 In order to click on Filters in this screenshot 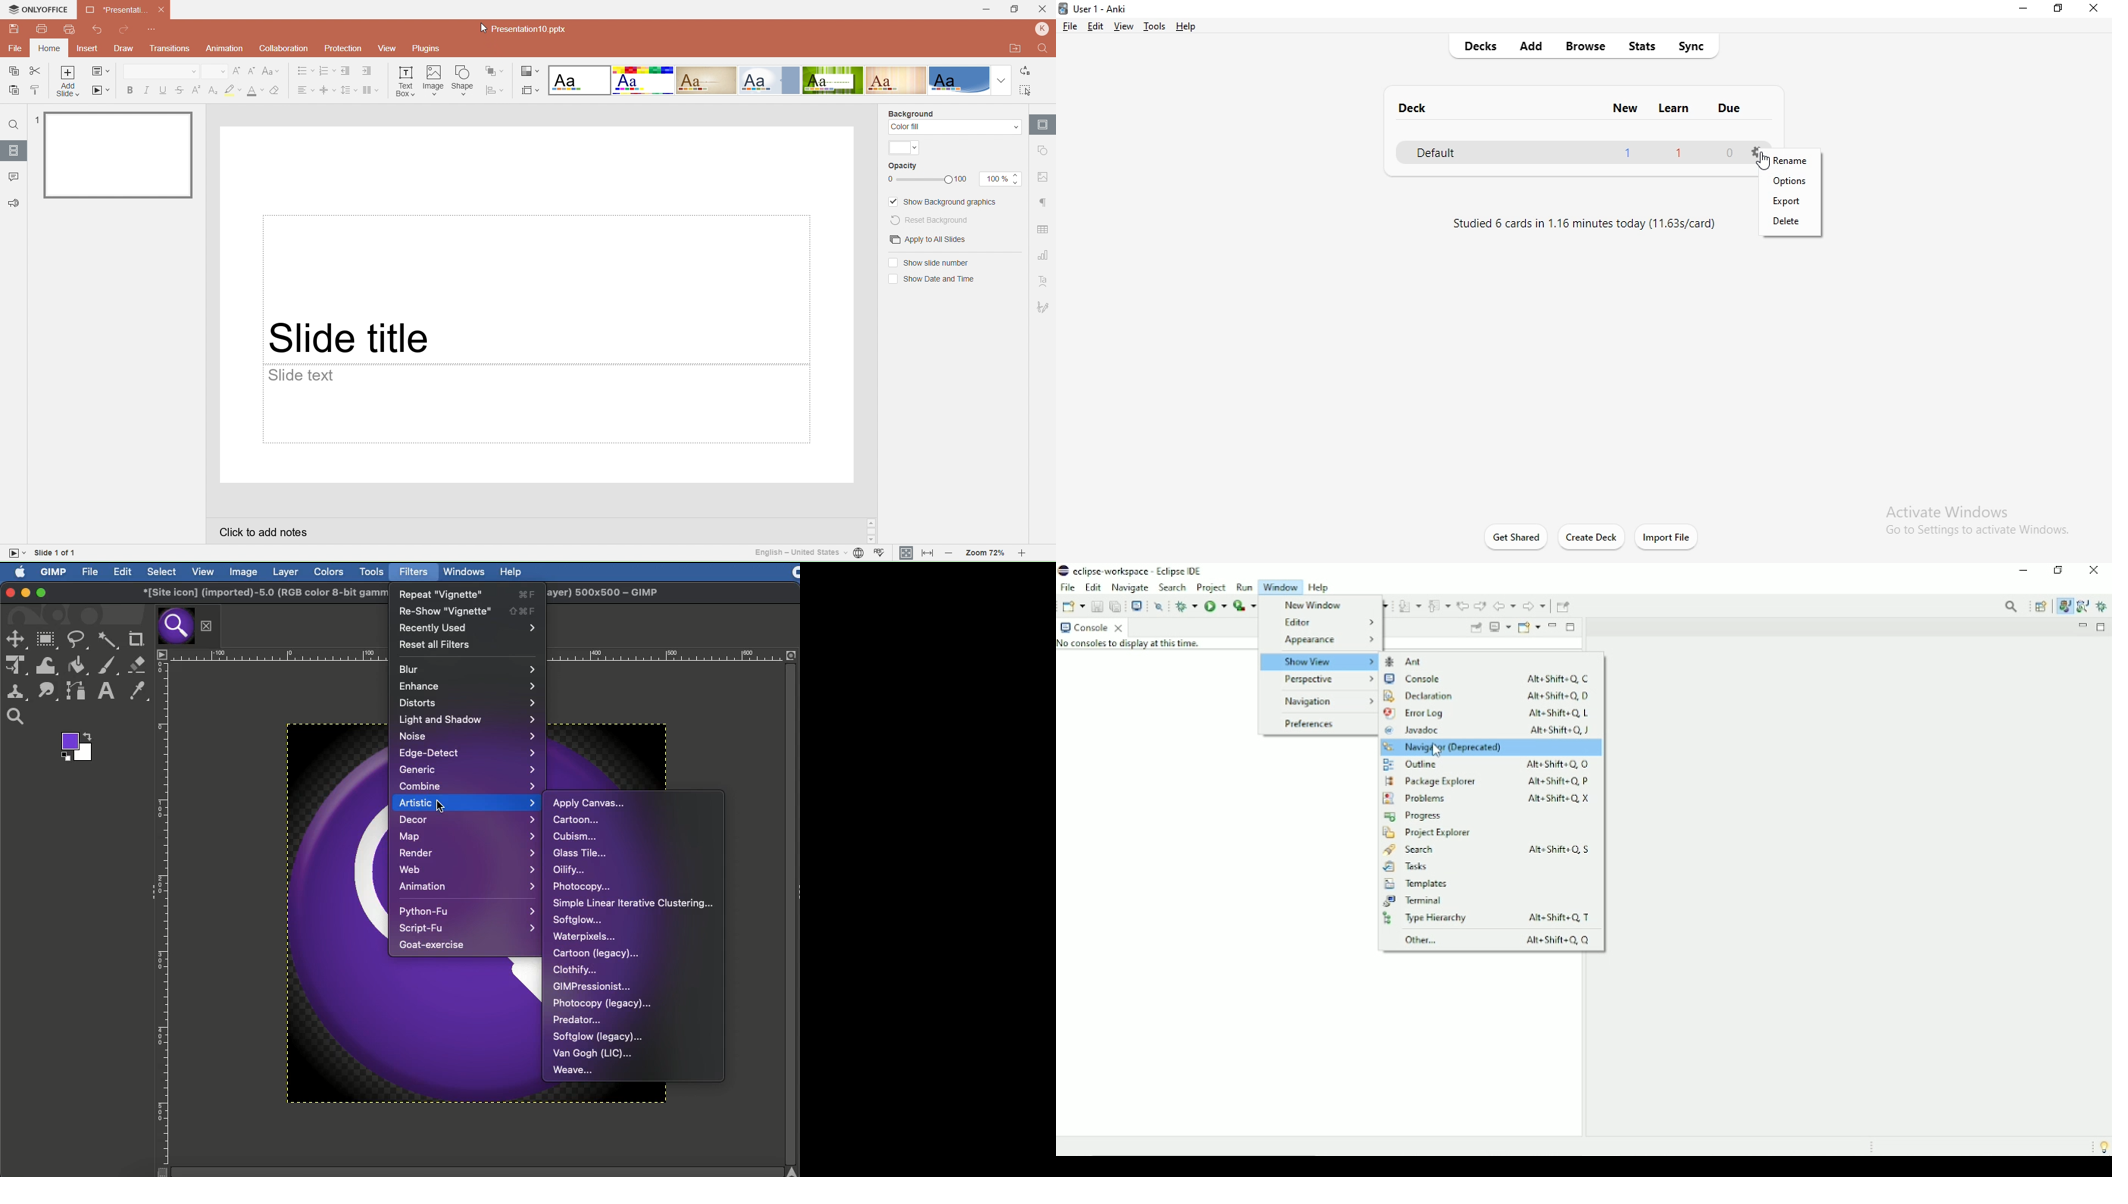, I will do `click(415, 571)`.